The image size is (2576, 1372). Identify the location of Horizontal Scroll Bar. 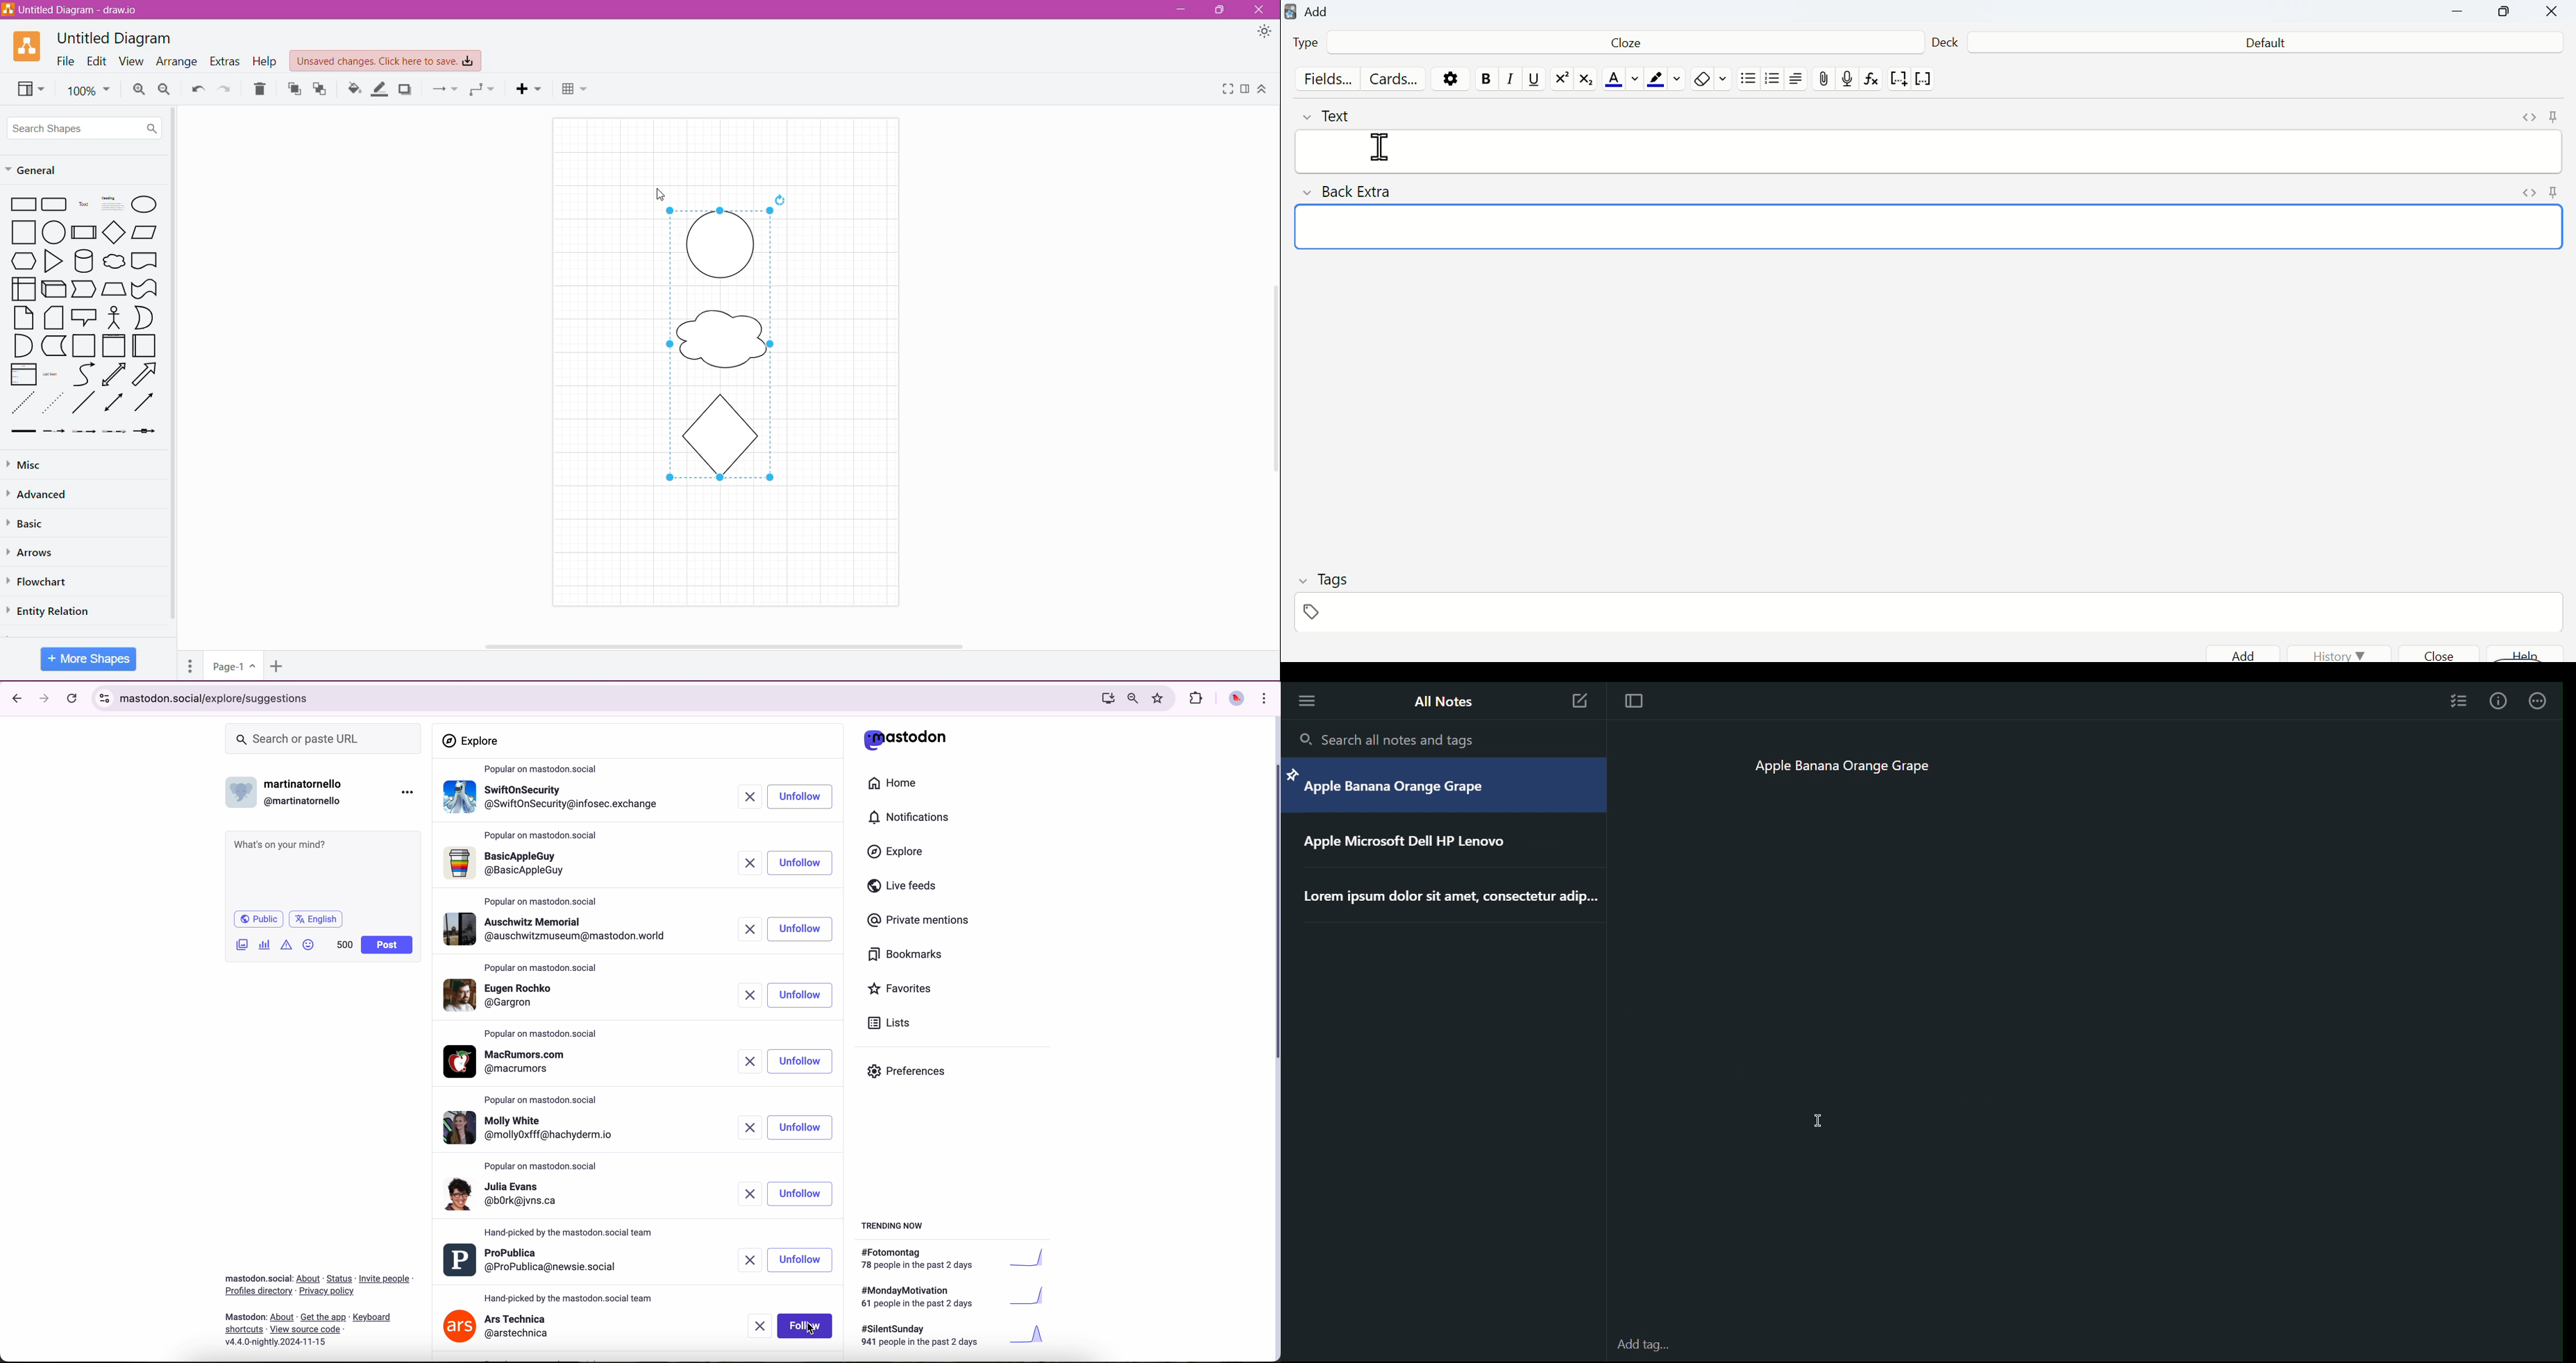
(720, 642).